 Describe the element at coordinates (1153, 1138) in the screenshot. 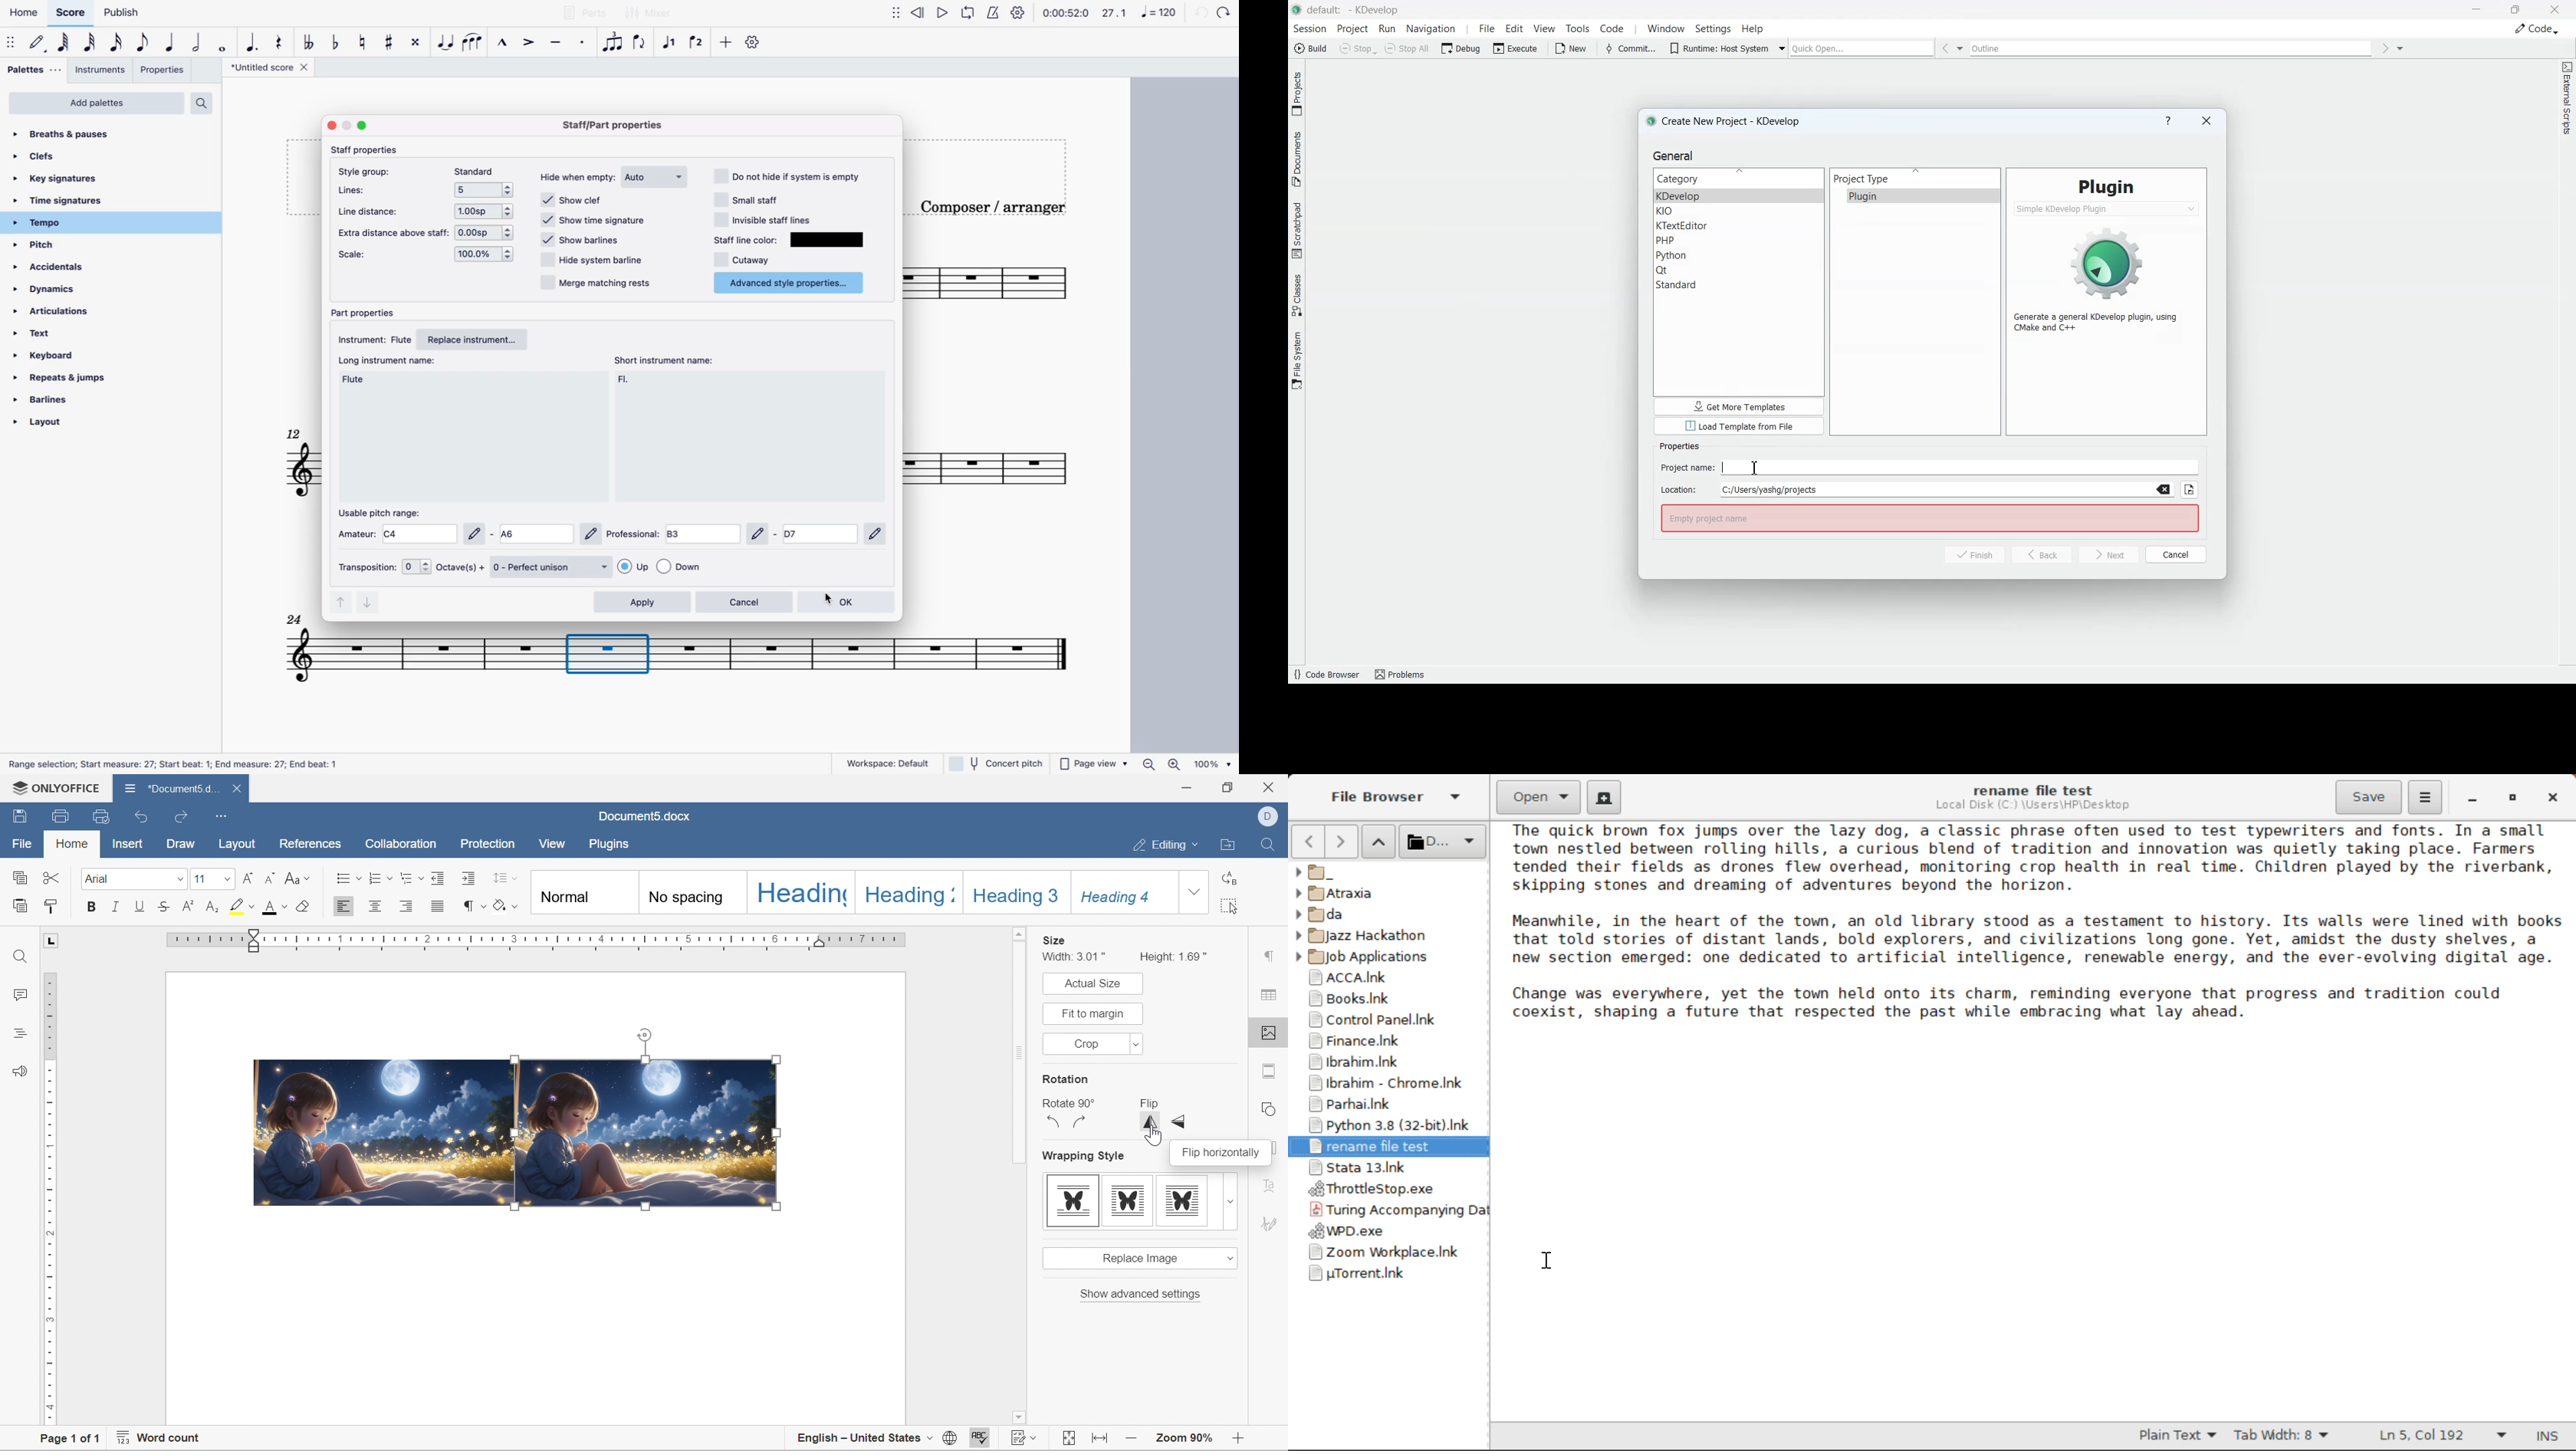

I see `cursor` at that location.